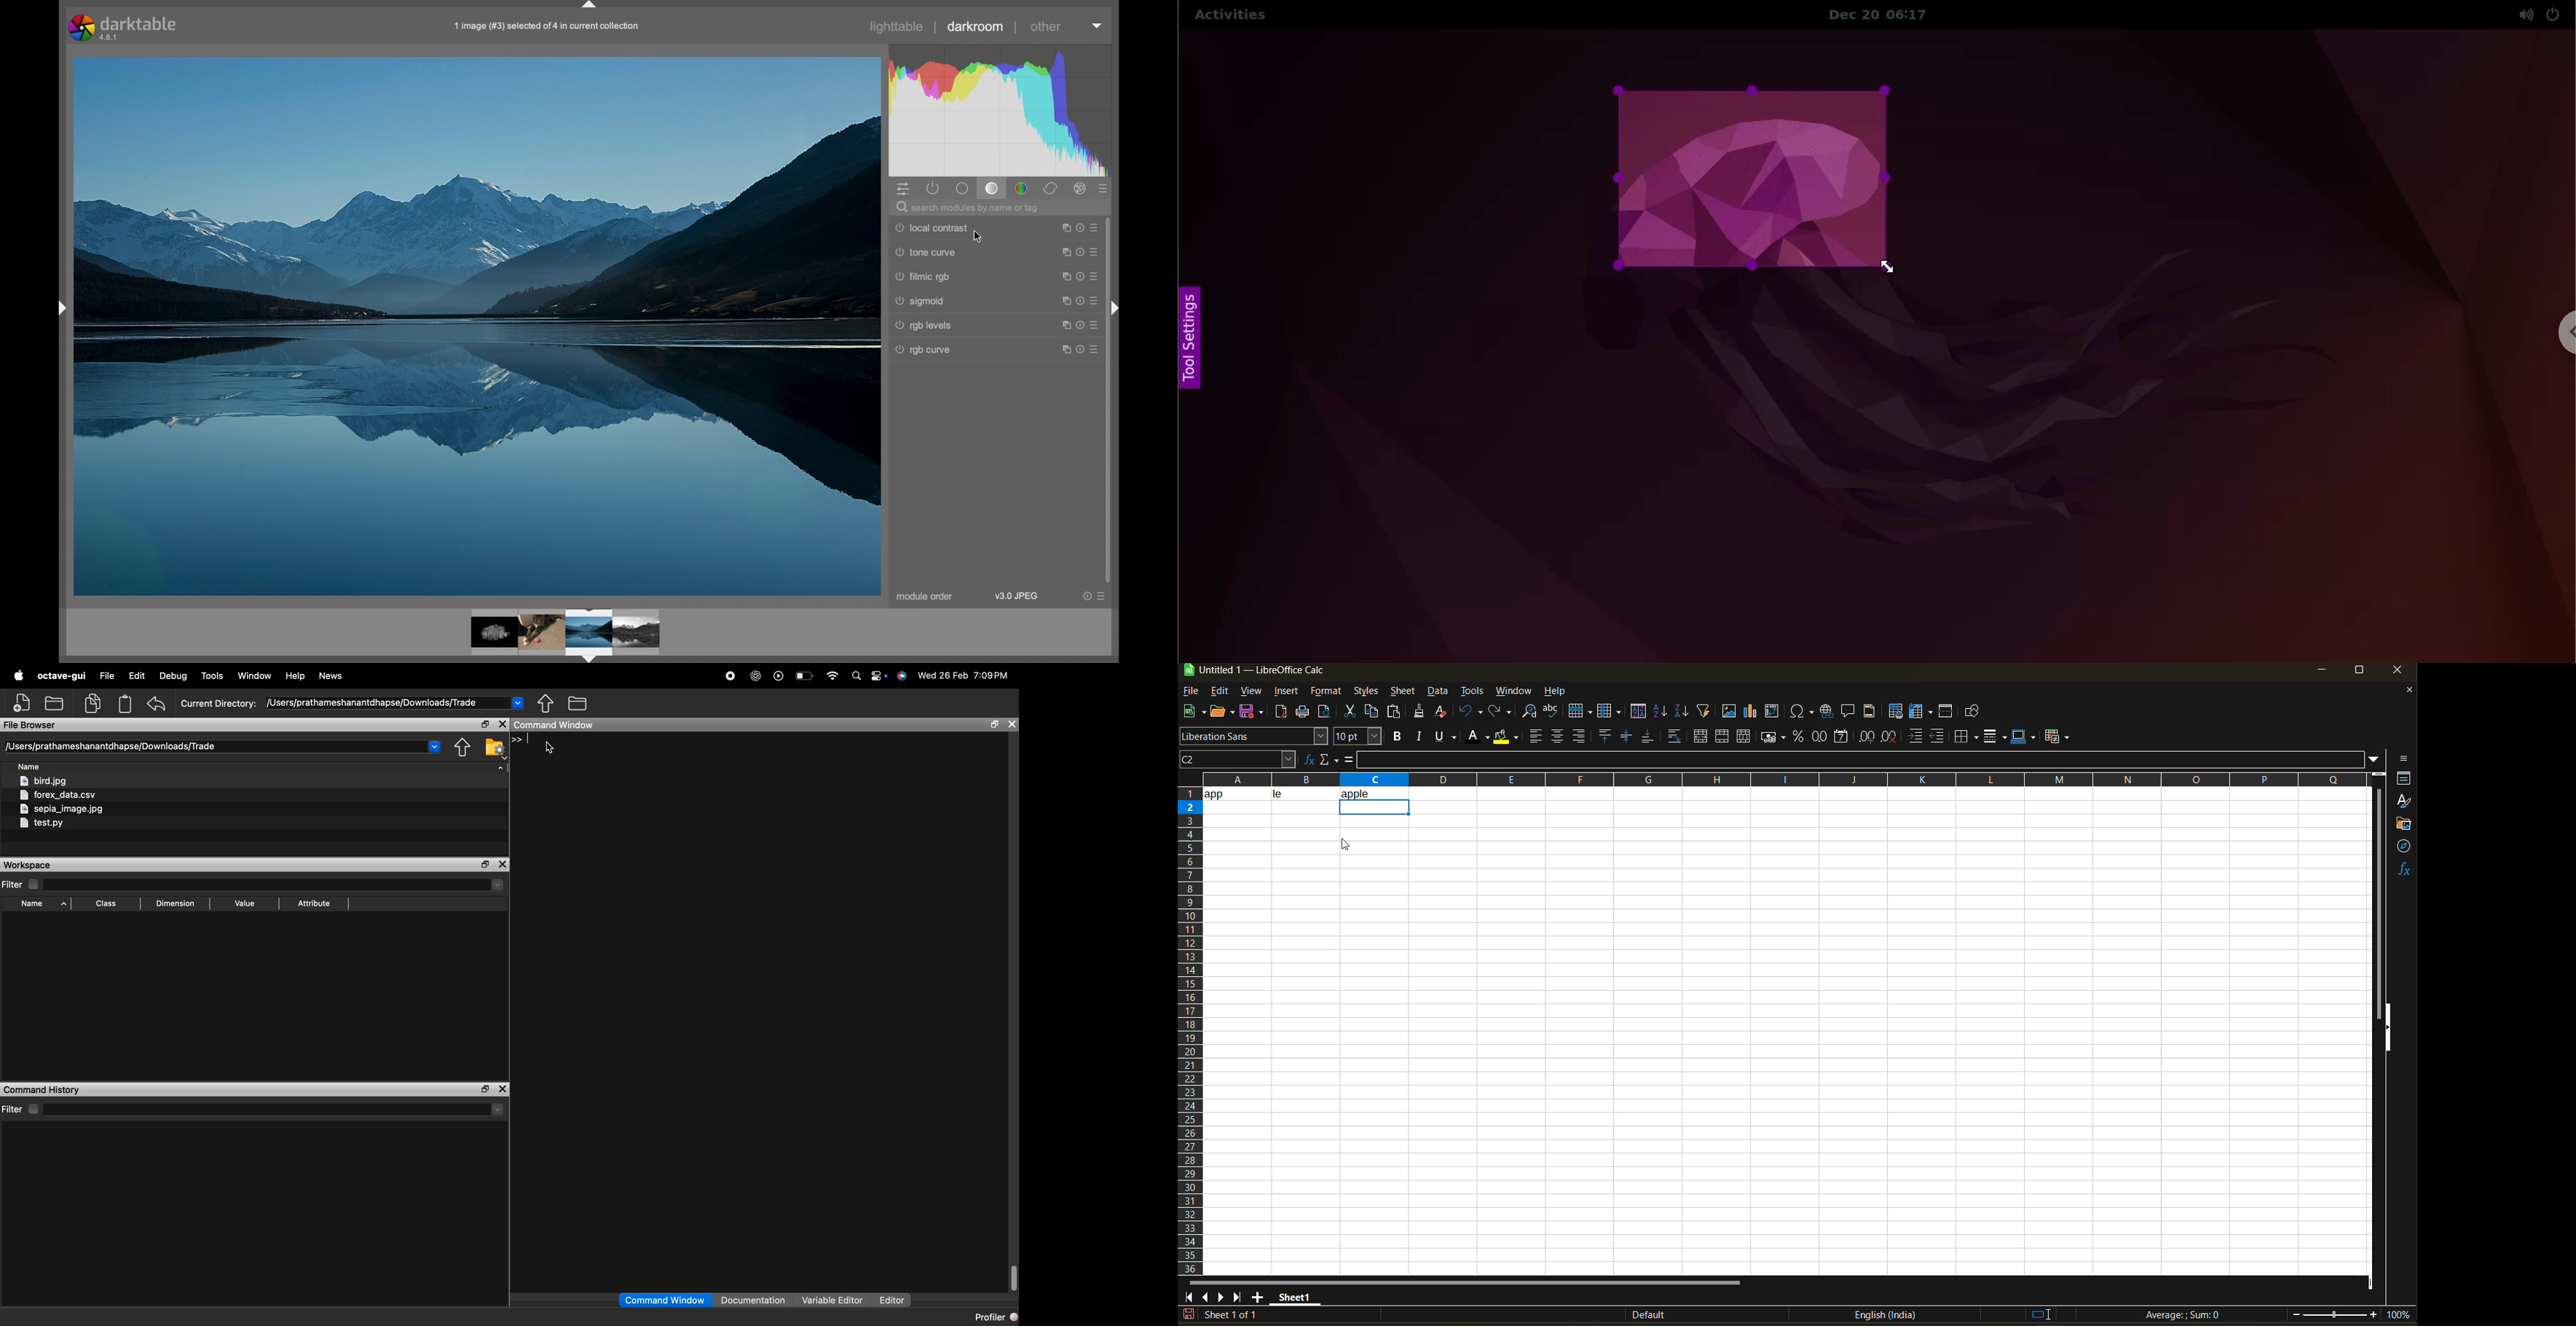  What do you see at coordinates (1745, 737) in the screenshot?
I see `unmerge cells` at bounding box center [1745, 737].